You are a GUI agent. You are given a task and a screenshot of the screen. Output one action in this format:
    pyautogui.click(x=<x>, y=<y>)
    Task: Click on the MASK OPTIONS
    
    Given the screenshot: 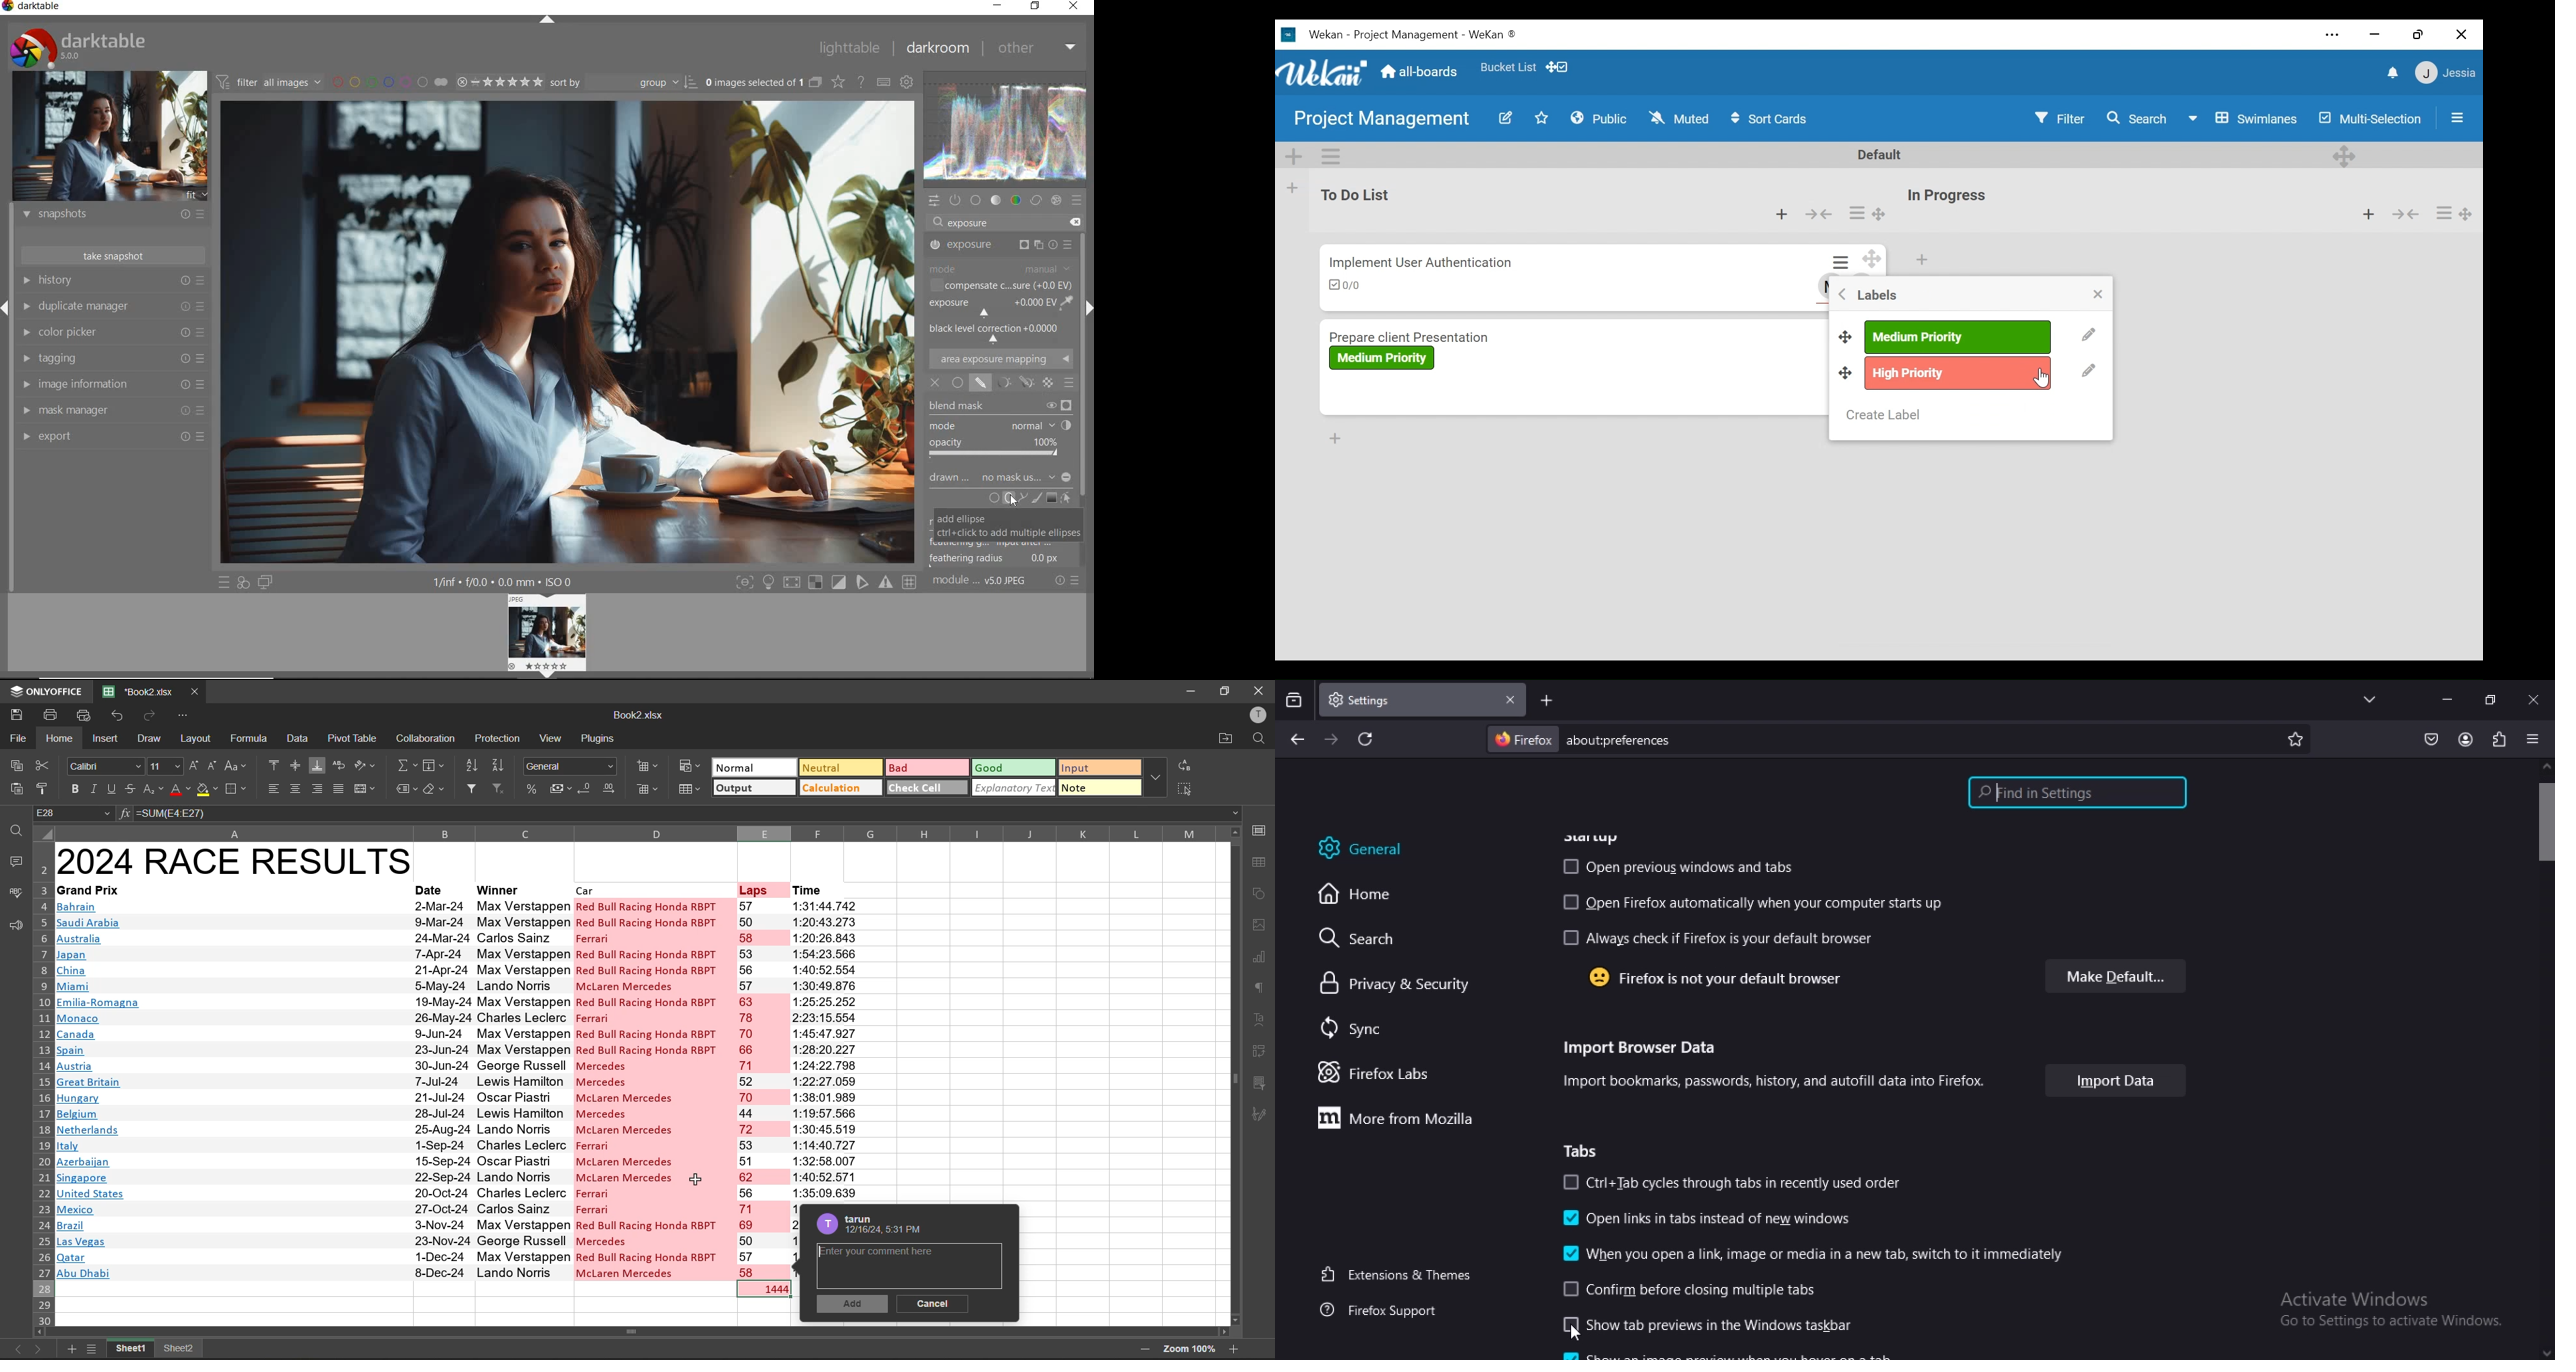 What is the action you would take?
    pyautogui.click(x=1012, y=383)
    